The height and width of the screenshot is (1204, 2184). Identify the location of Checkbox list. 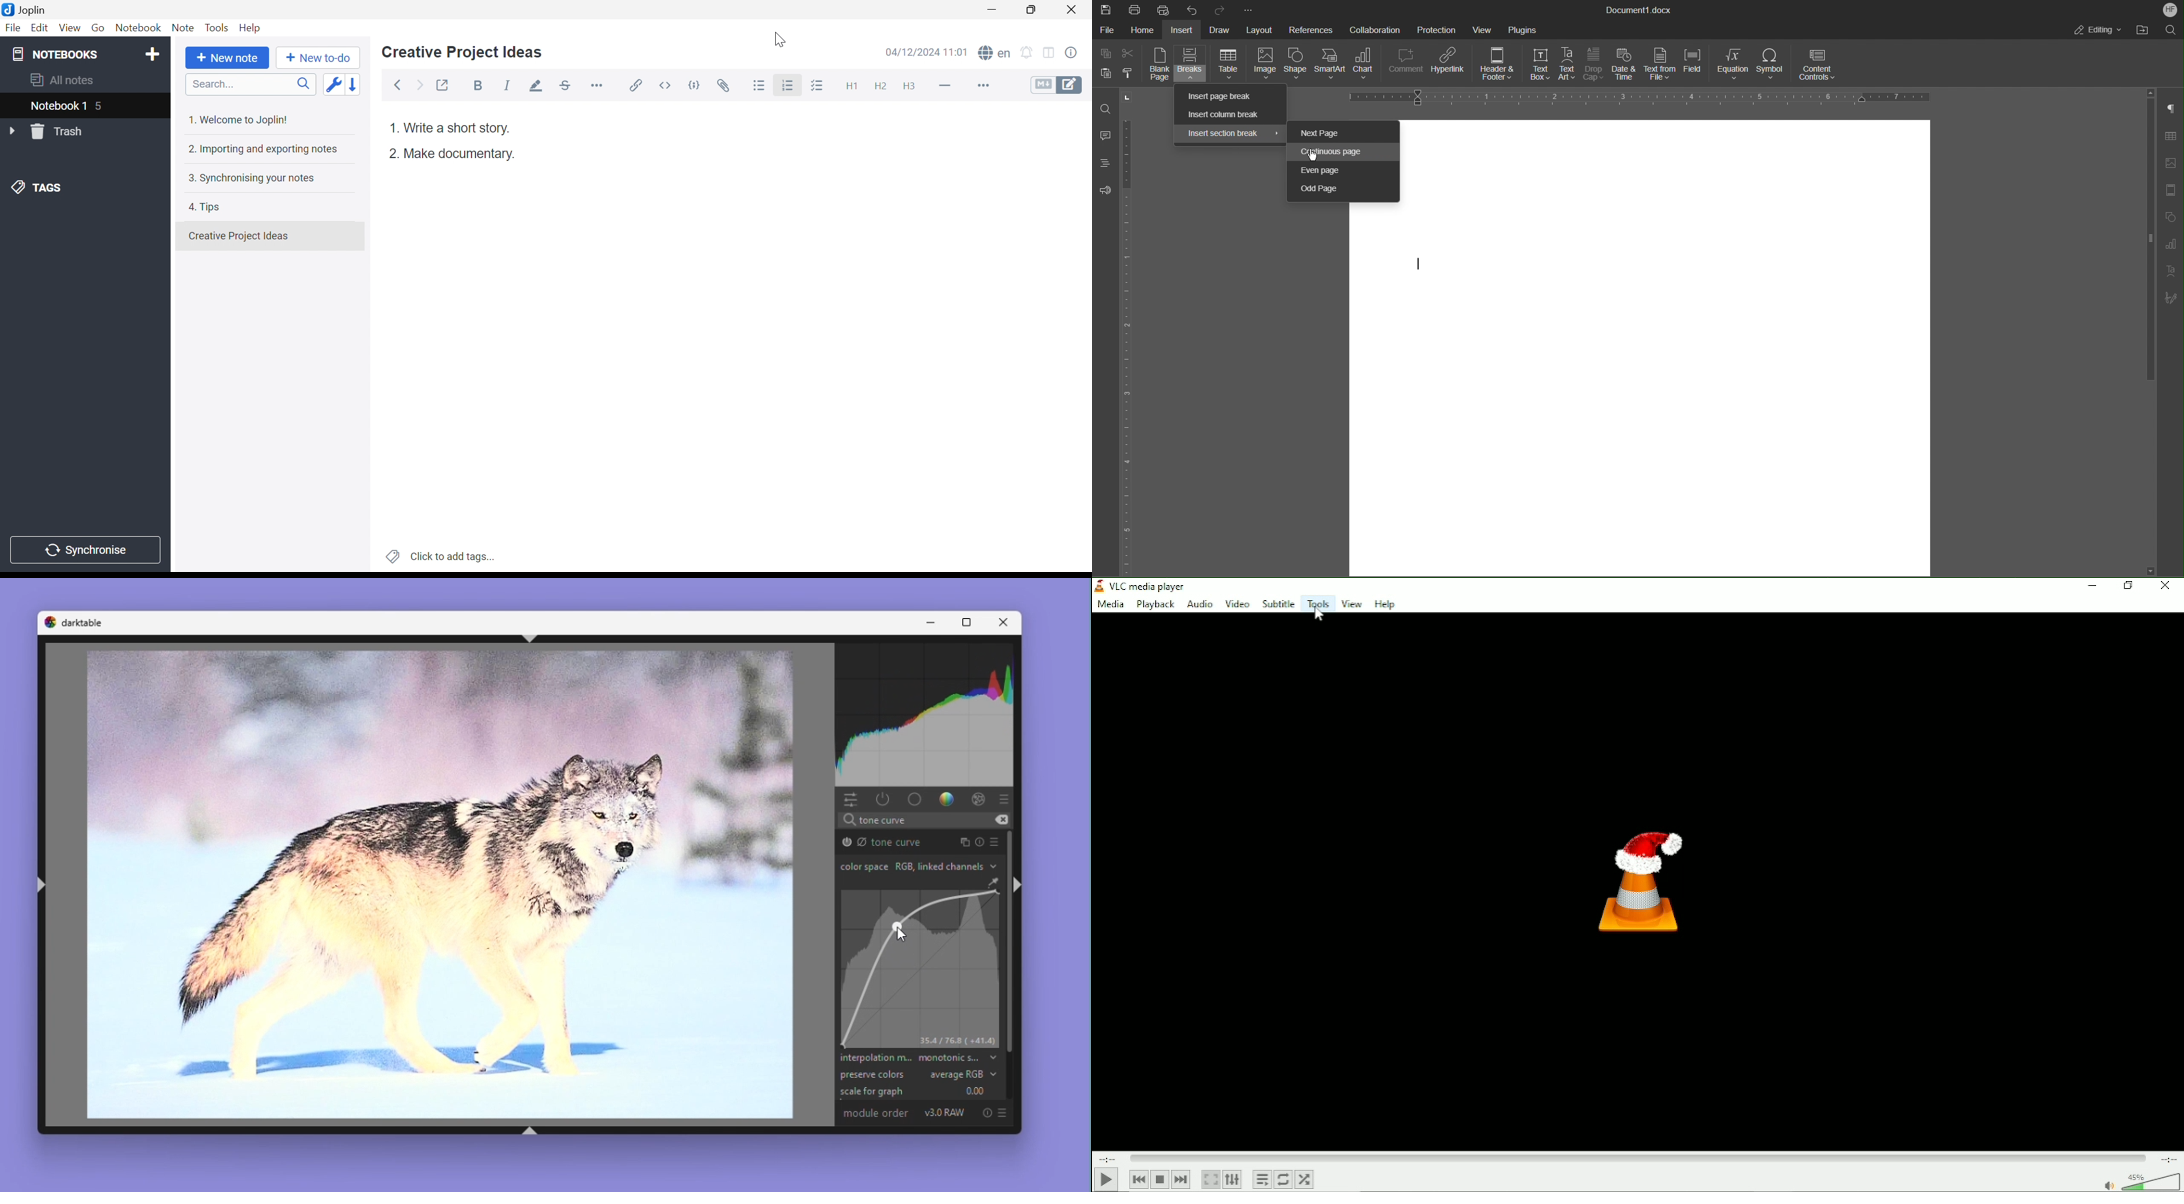
(816, 88).